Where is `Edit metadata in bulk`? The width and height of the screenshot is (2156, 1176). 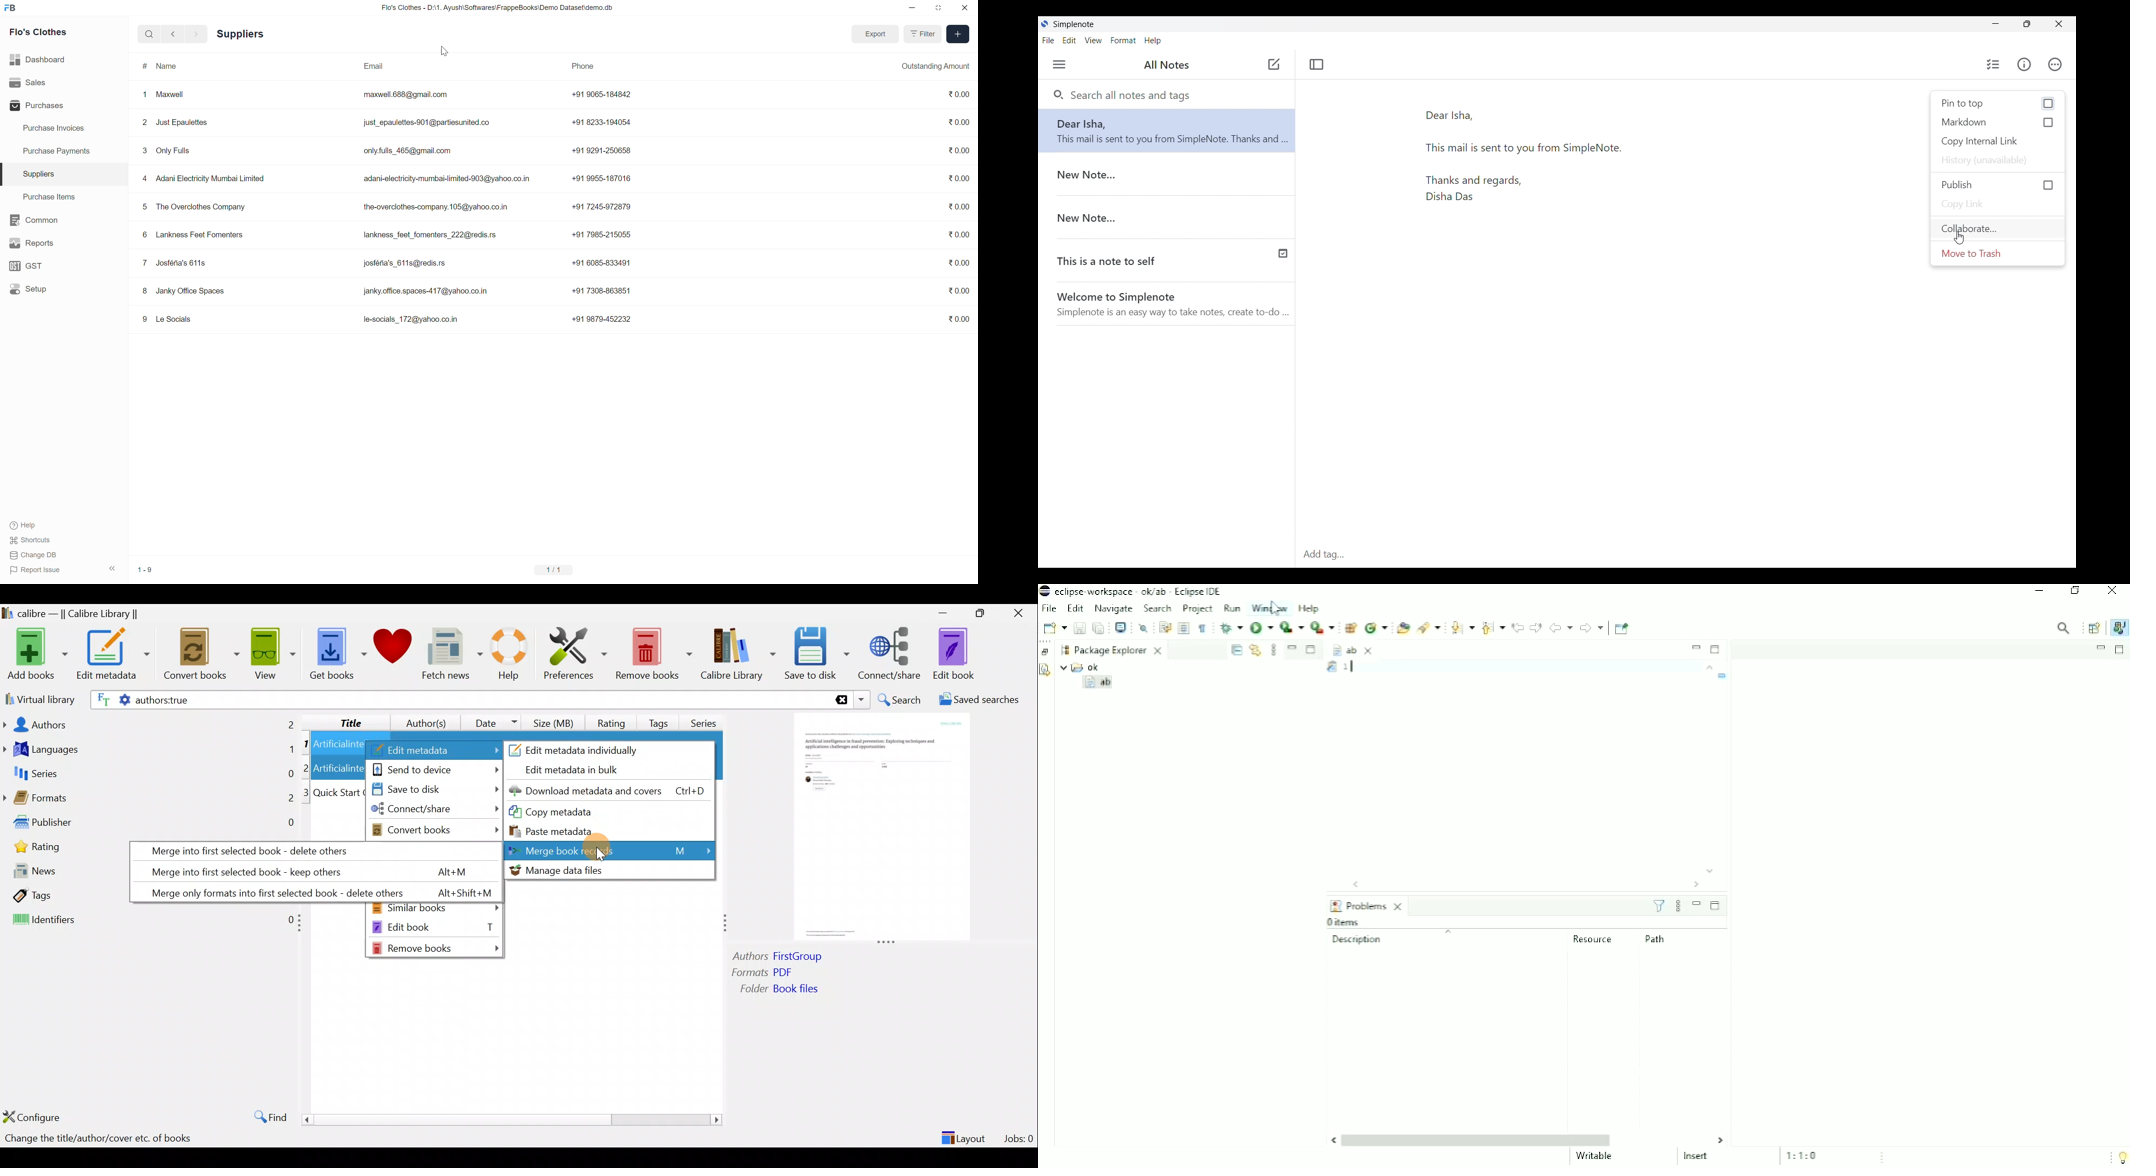 Edit metadata in bulk is located at coordinates (580, 771).